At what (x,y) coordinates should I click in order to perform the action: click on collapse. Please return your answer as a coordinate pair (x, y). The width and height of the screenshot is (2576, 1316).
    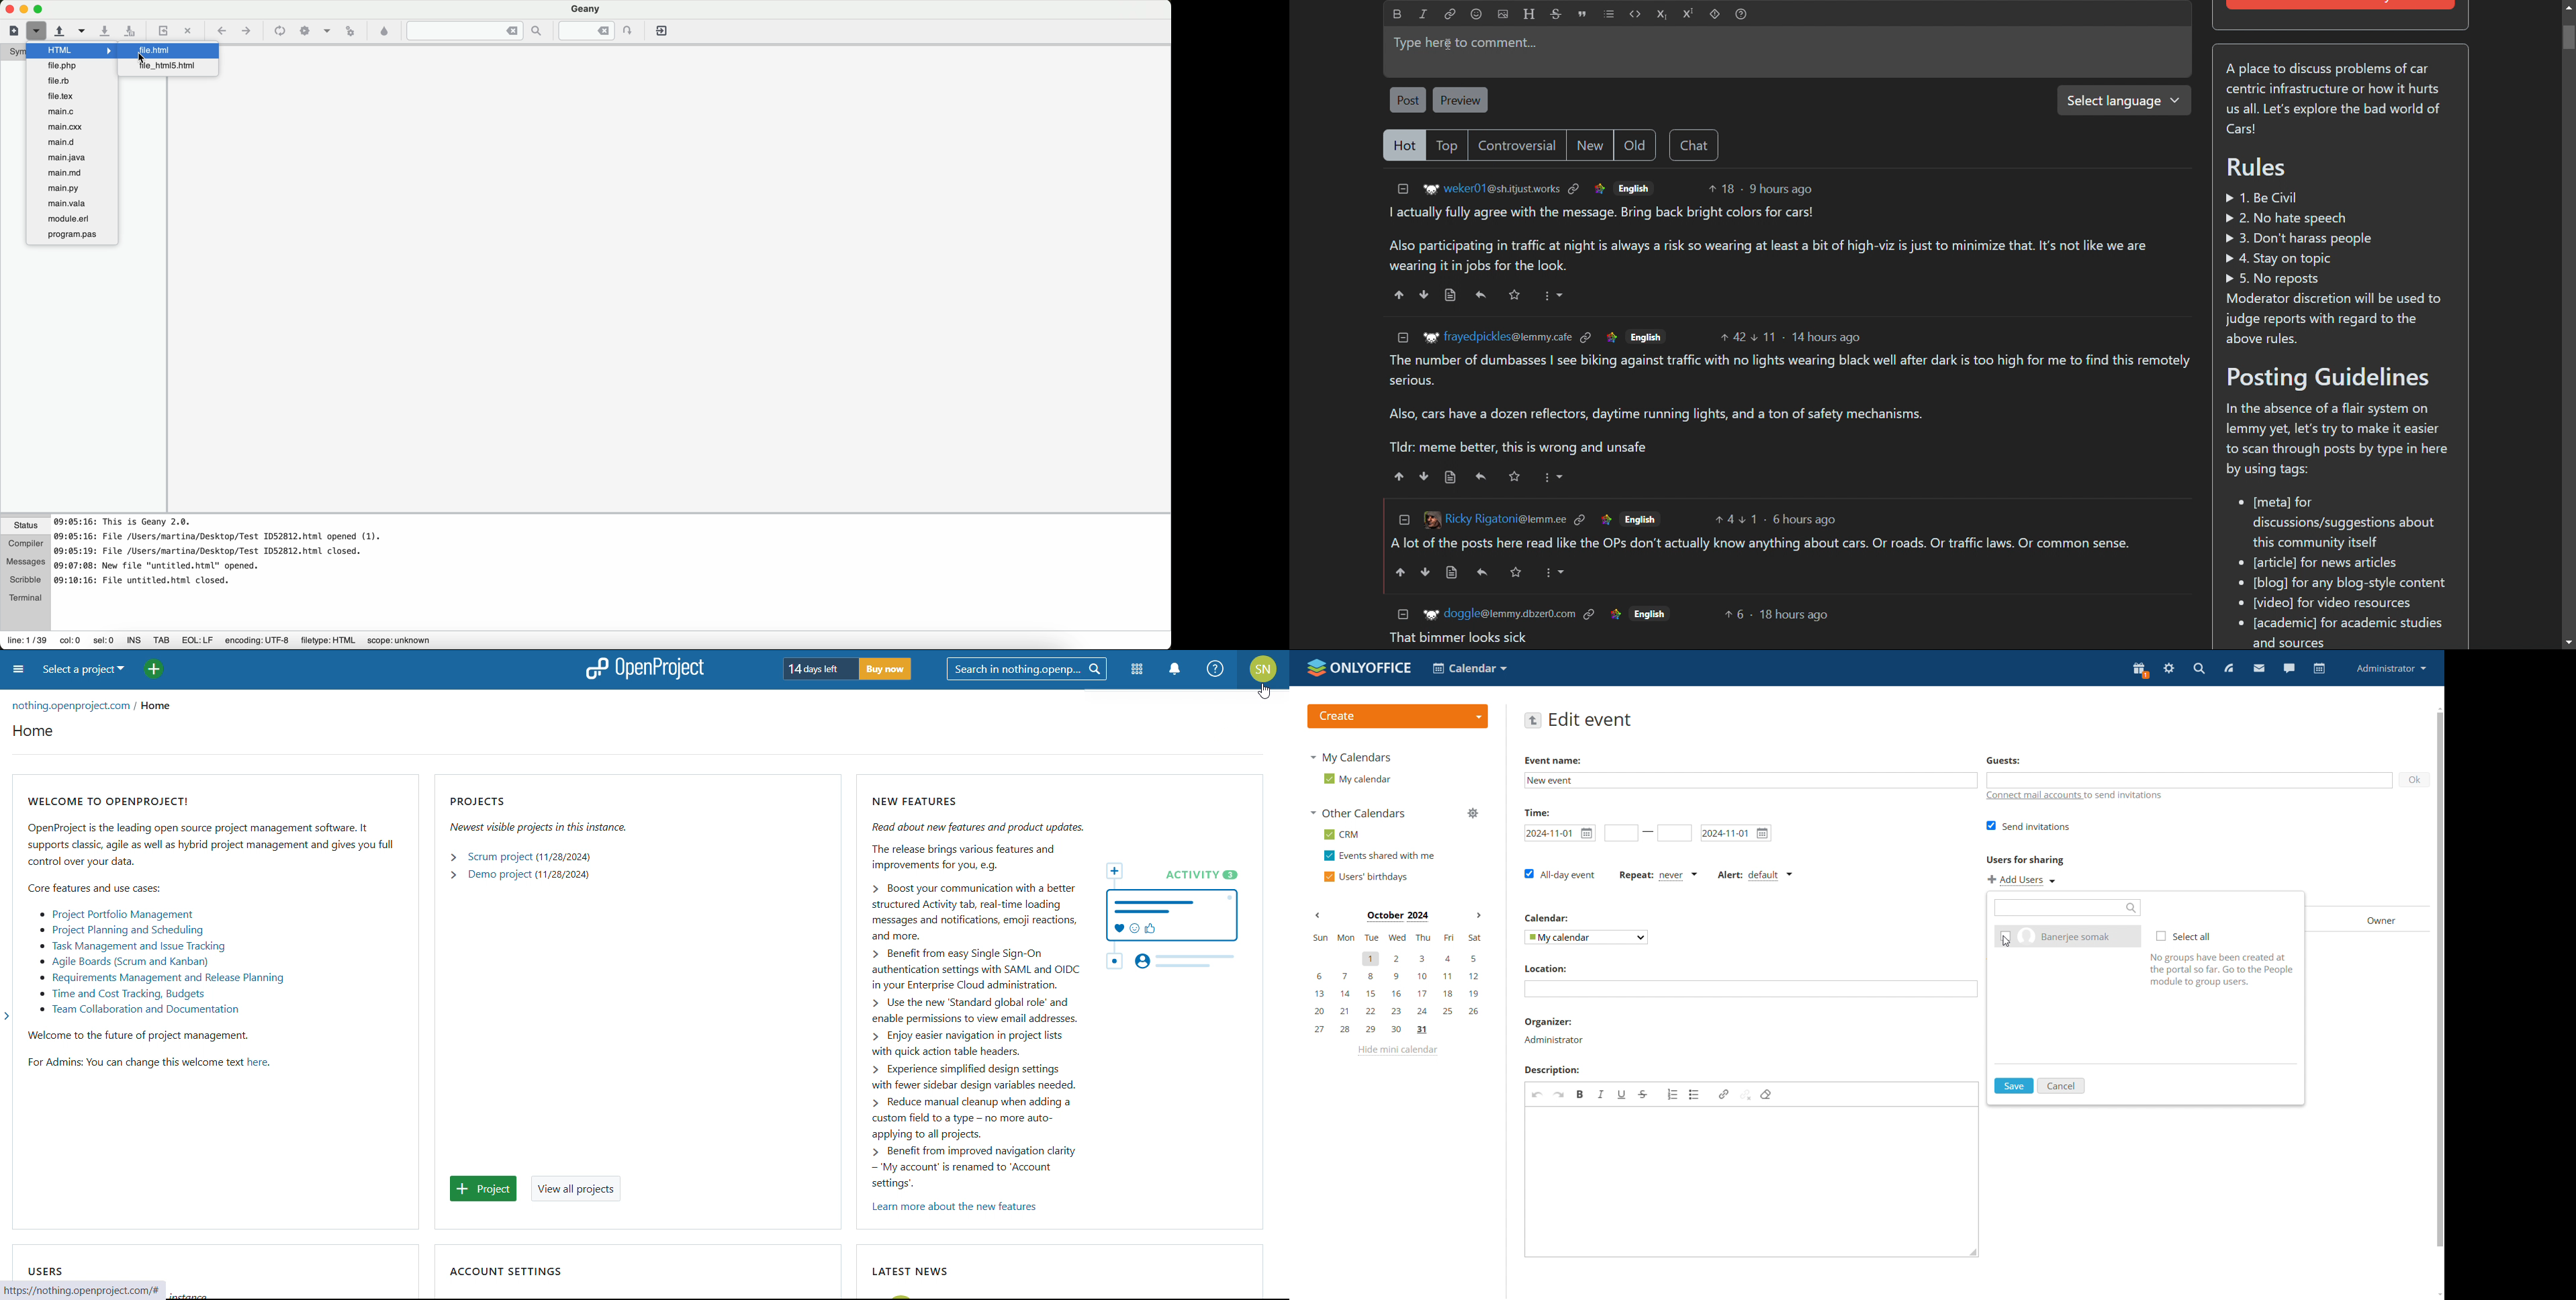
    Looking at the image, I should click on (1403, 519).